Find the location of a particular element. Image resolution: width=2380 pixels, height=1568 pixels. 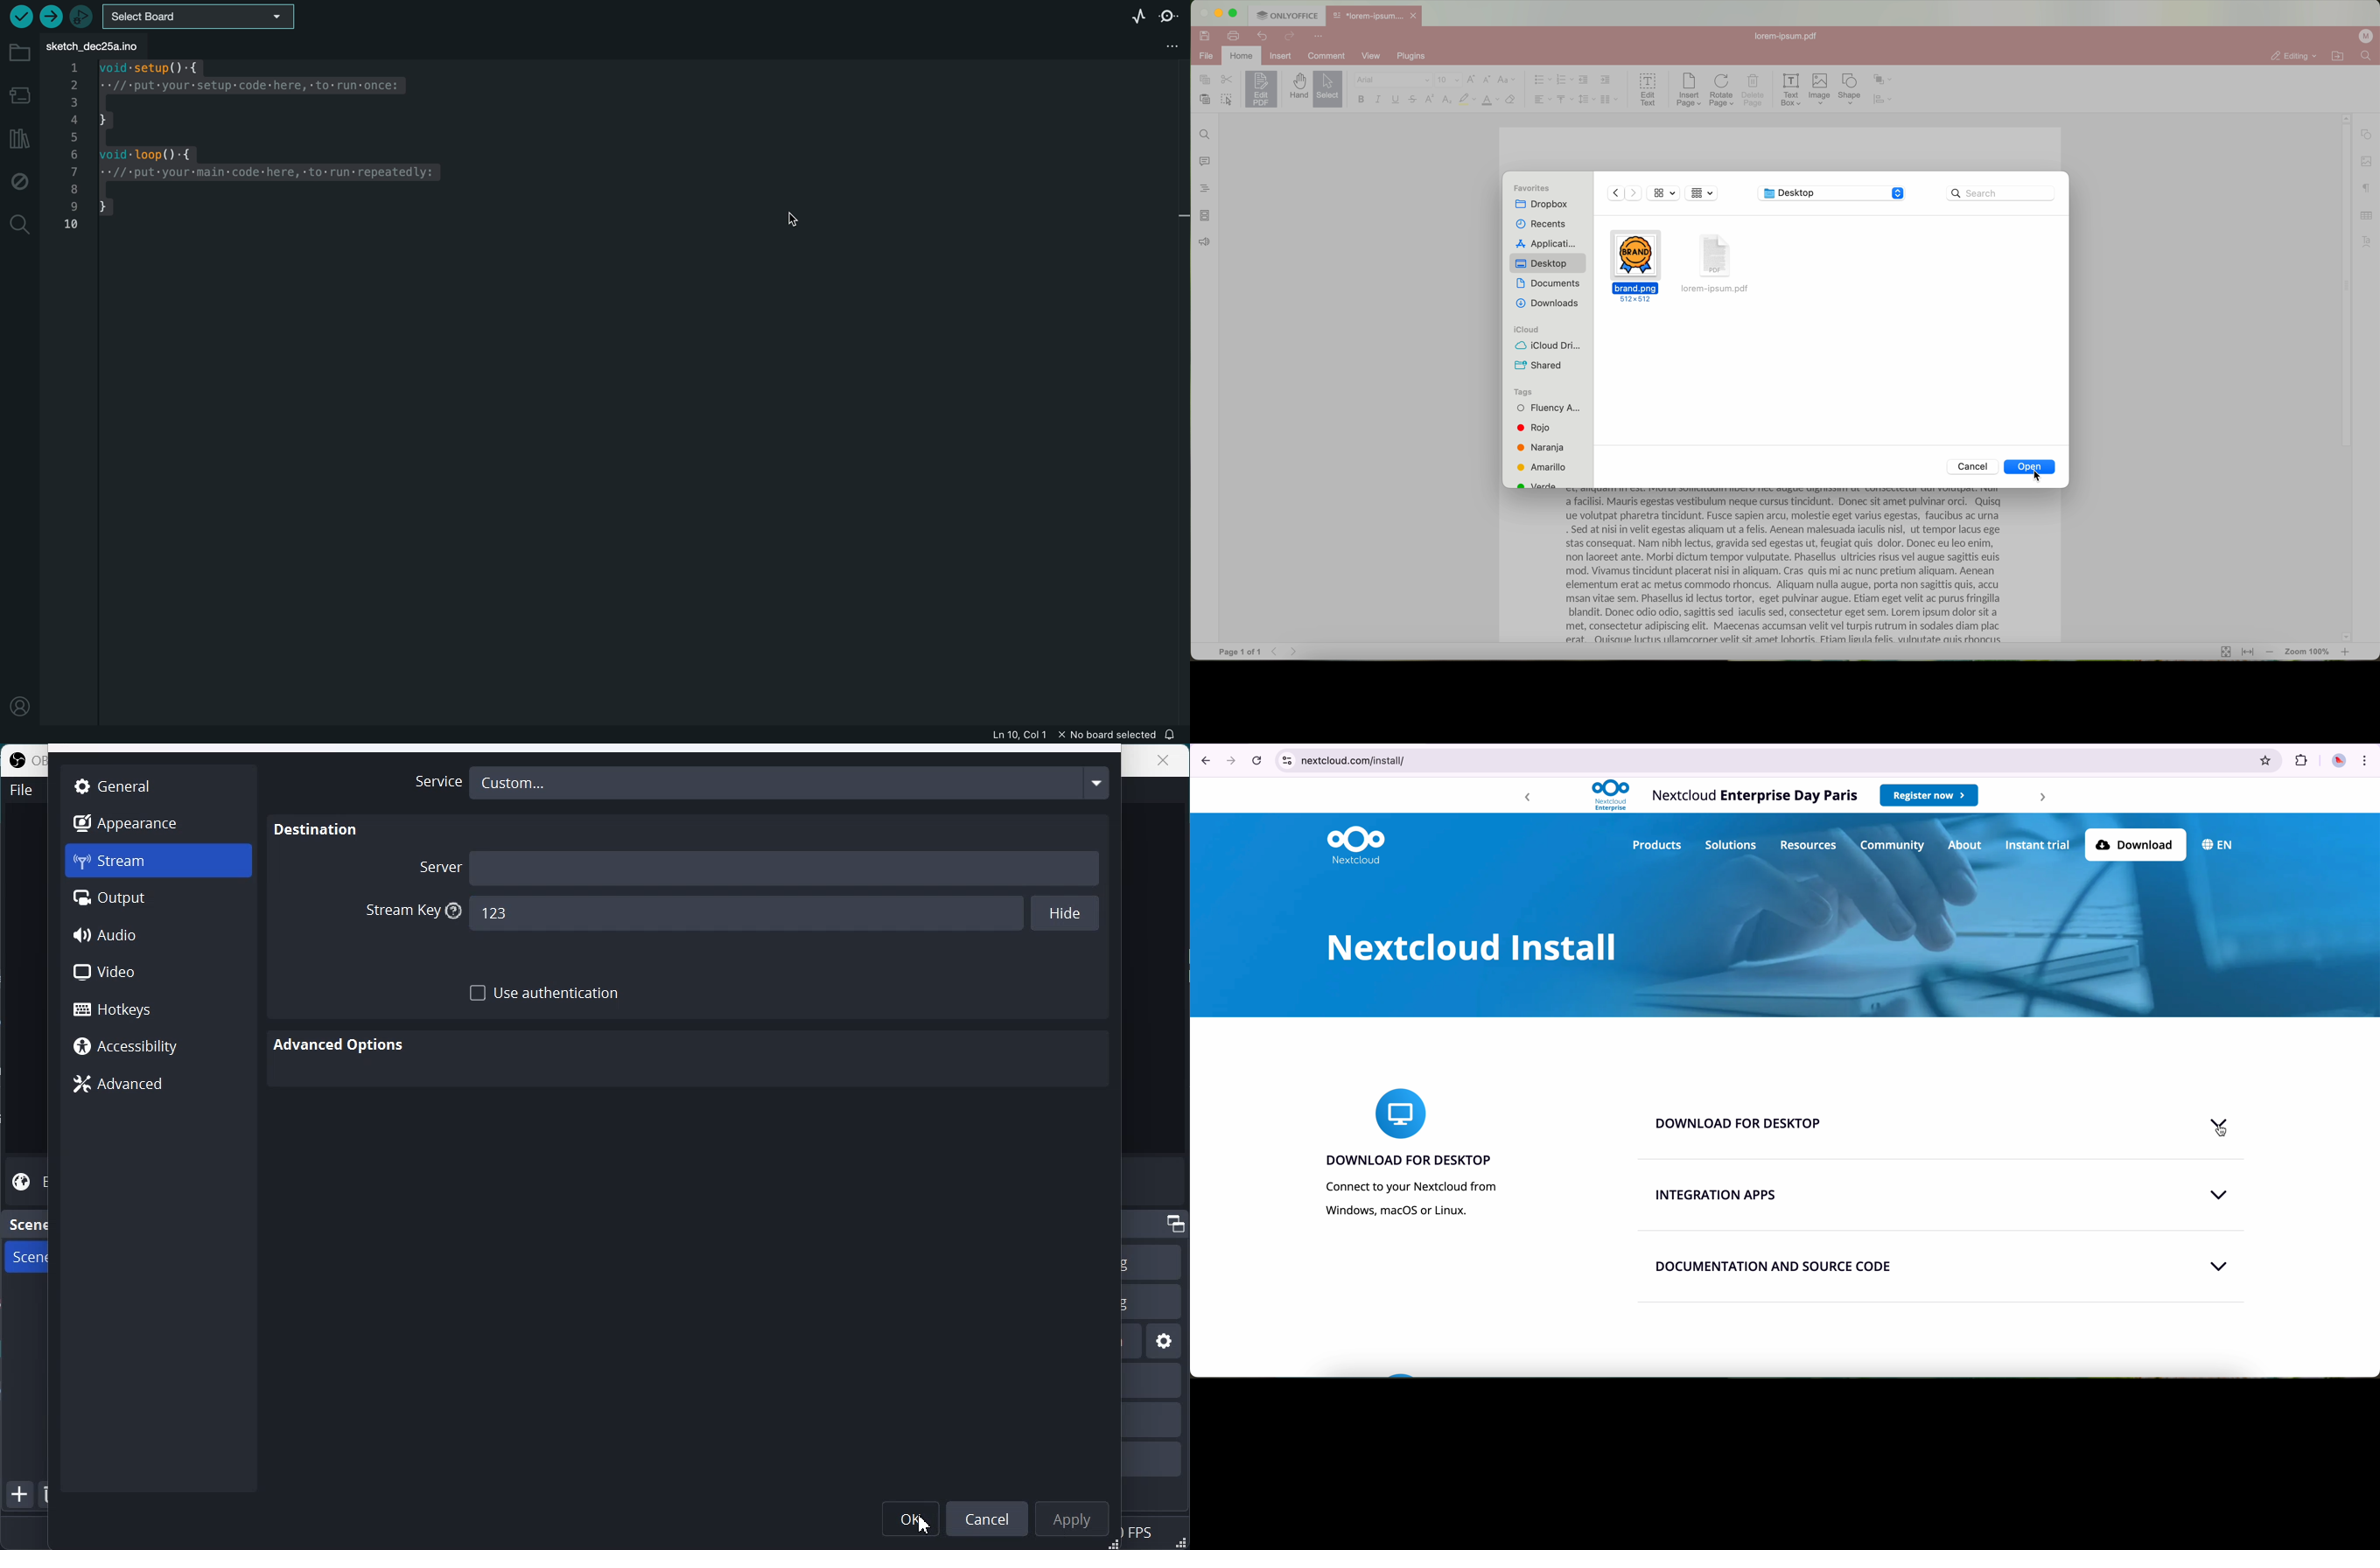

color type is located at coordinates (1491, 101).